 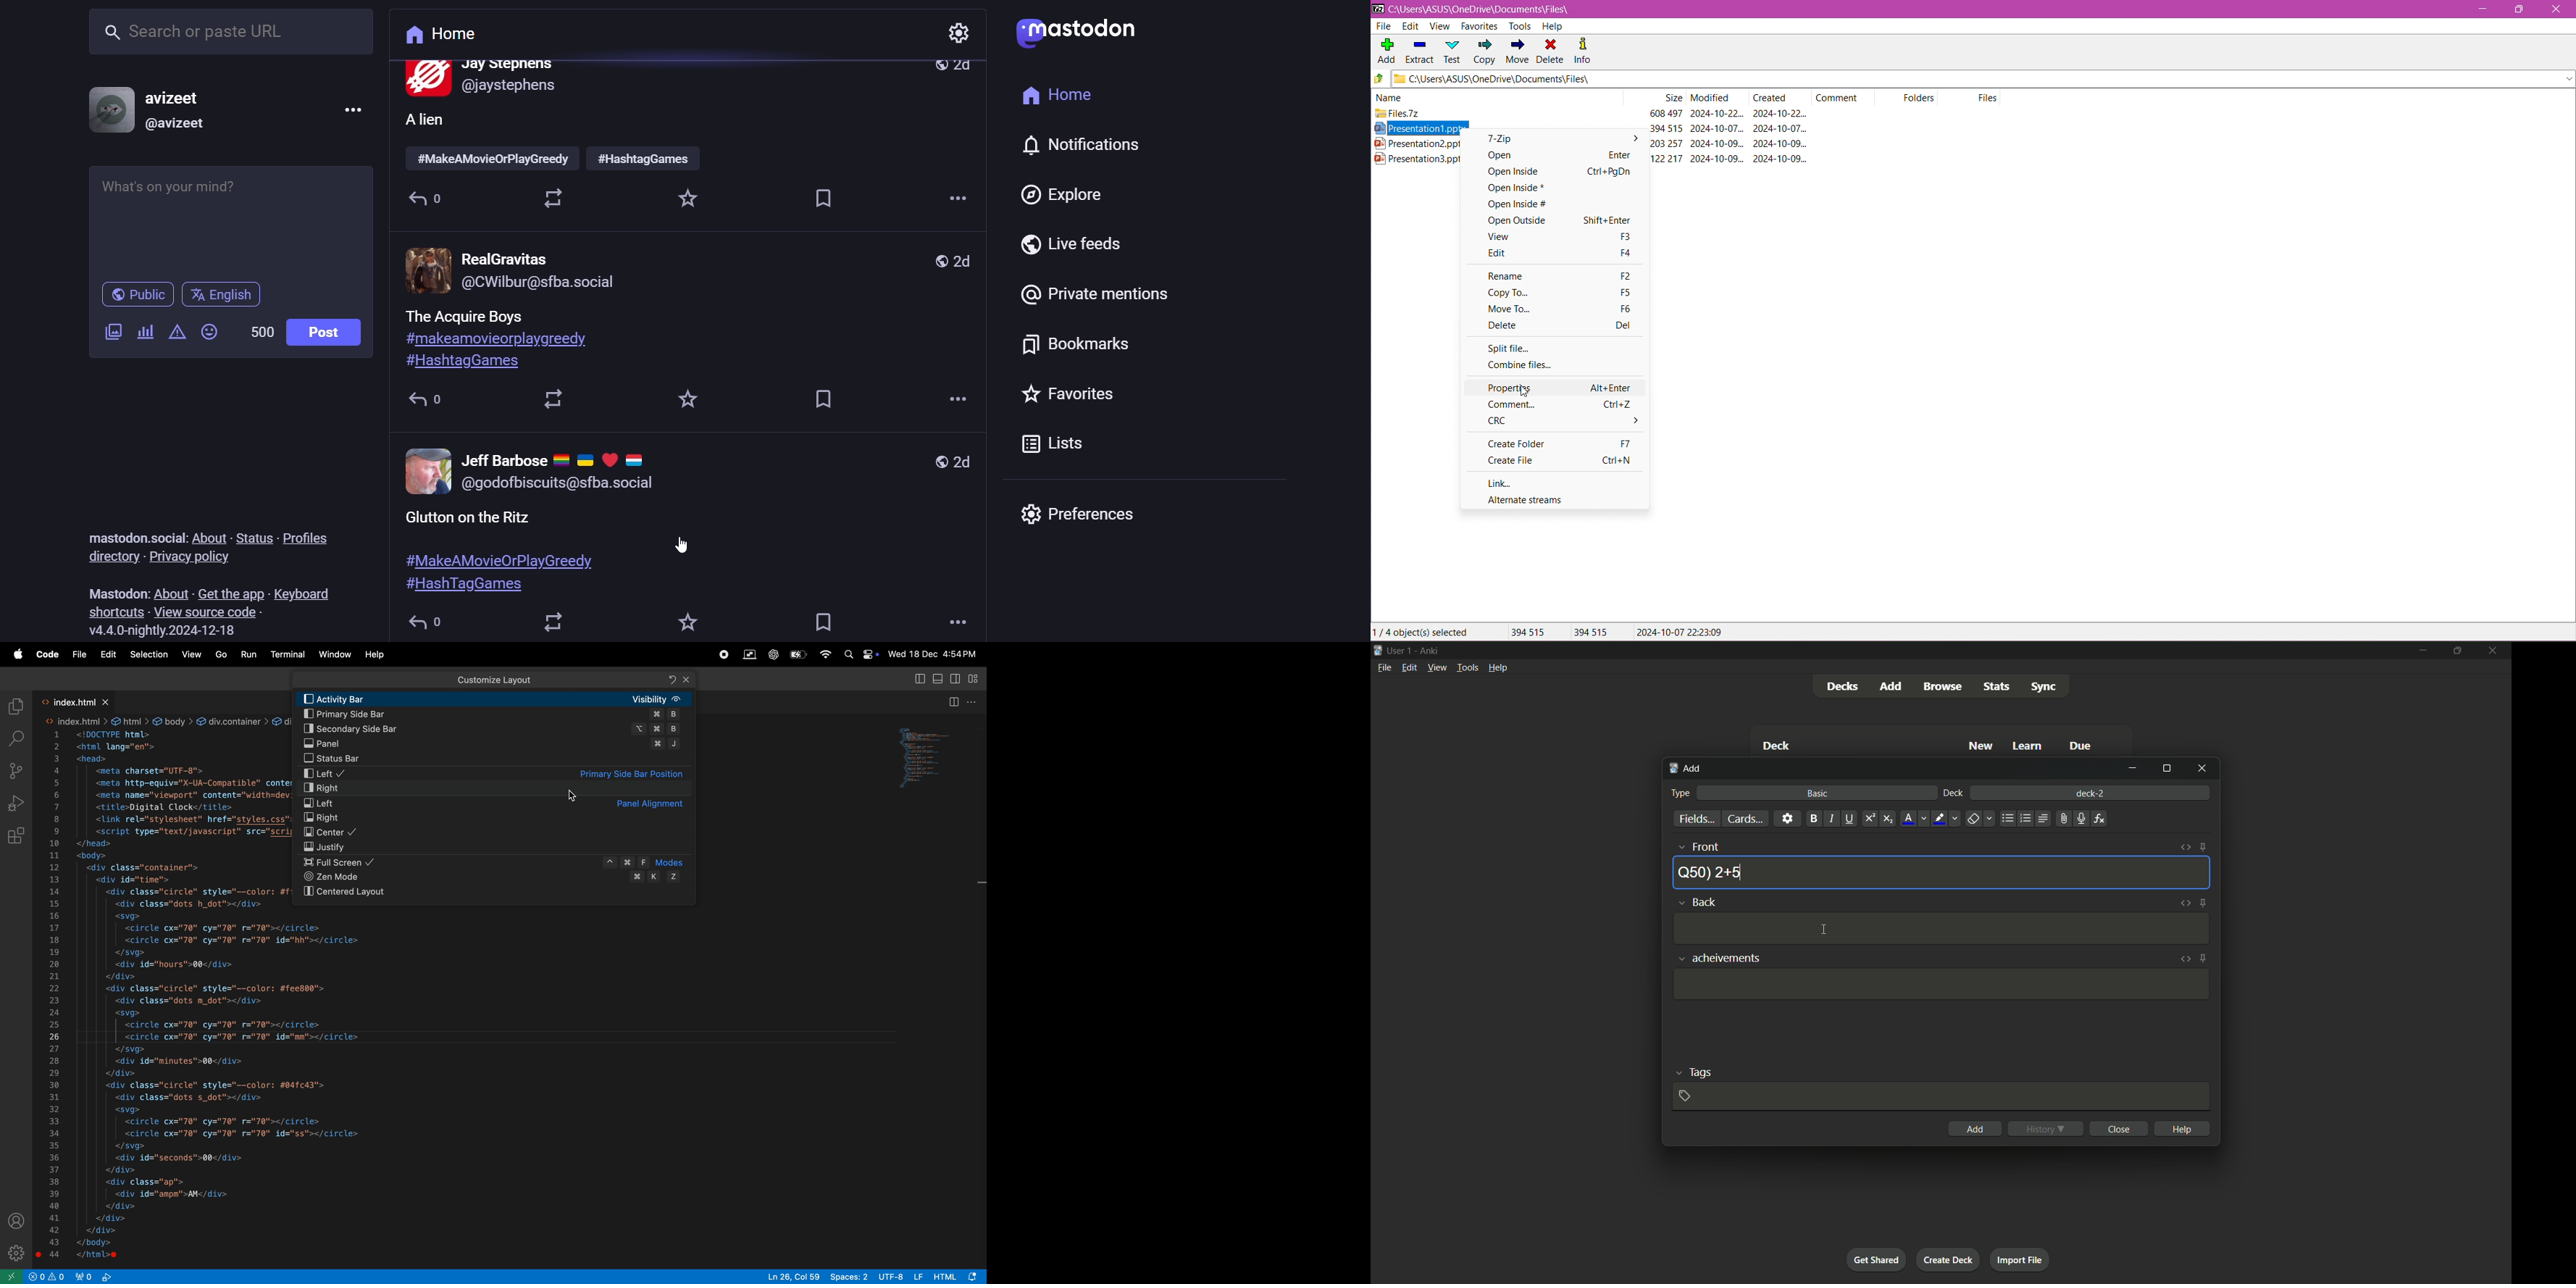 I want to click on Deck, so click(x=1775, y=745).